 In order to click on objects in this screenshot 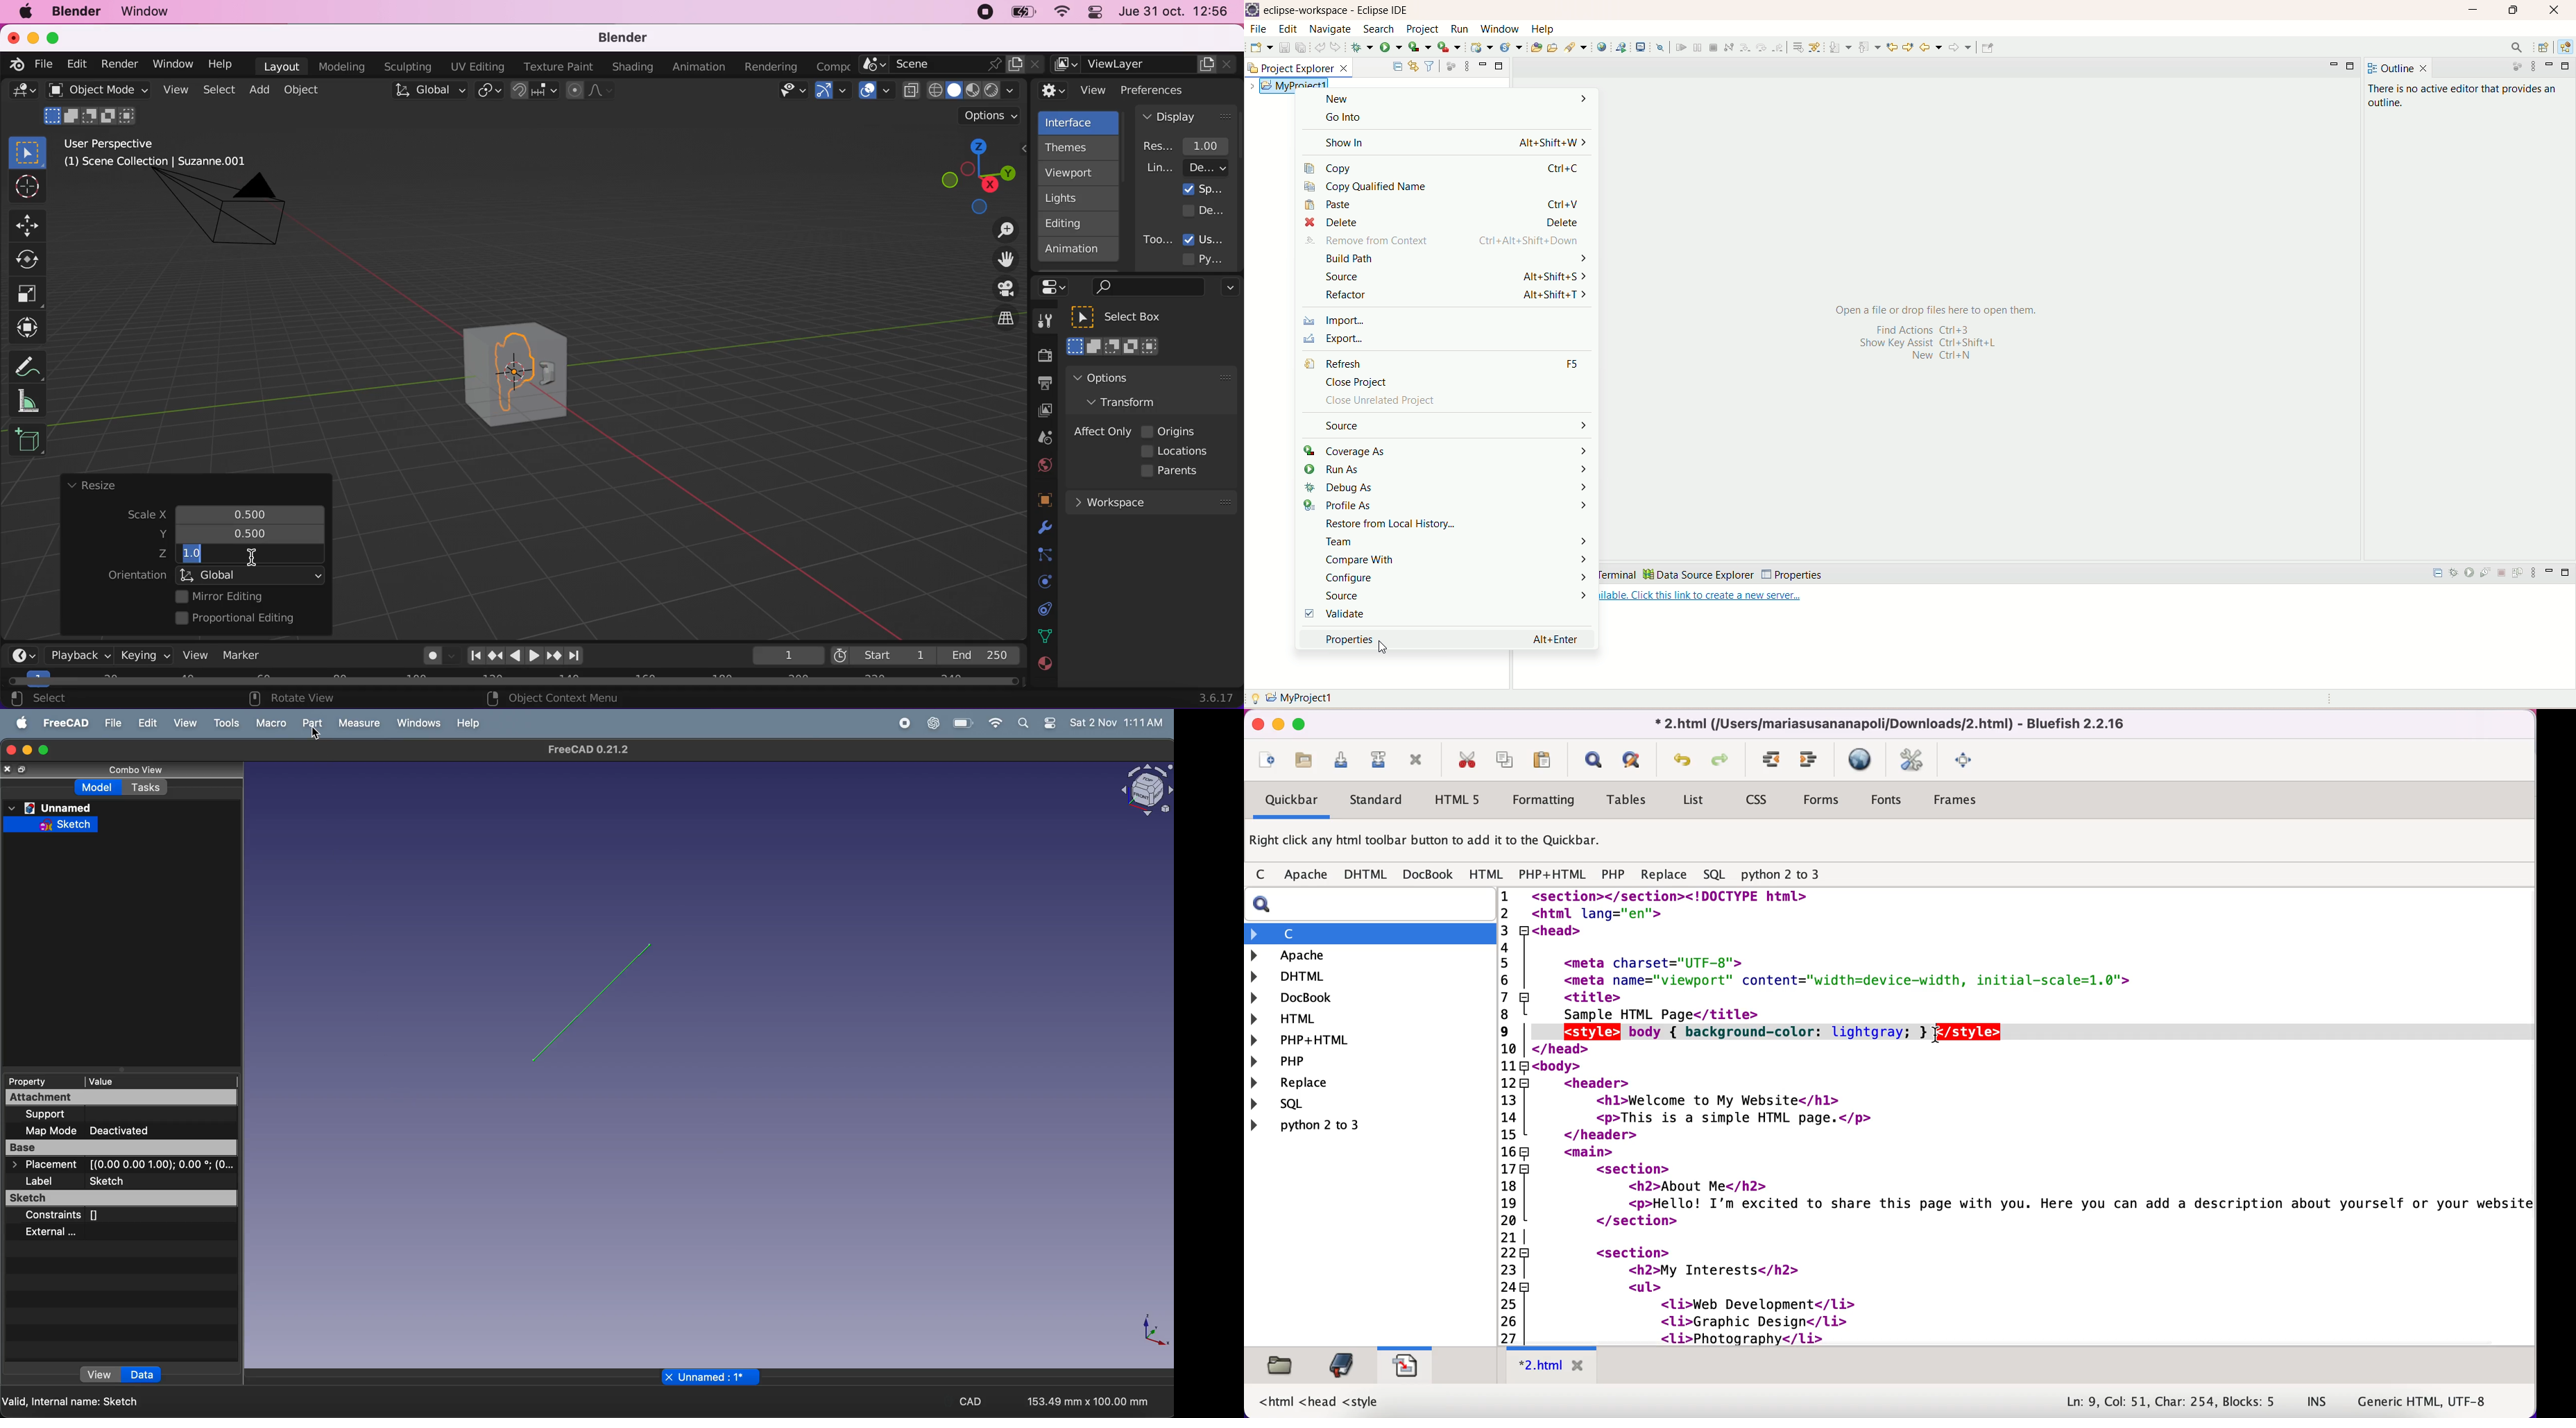, I will do `click(1032, 501)`.